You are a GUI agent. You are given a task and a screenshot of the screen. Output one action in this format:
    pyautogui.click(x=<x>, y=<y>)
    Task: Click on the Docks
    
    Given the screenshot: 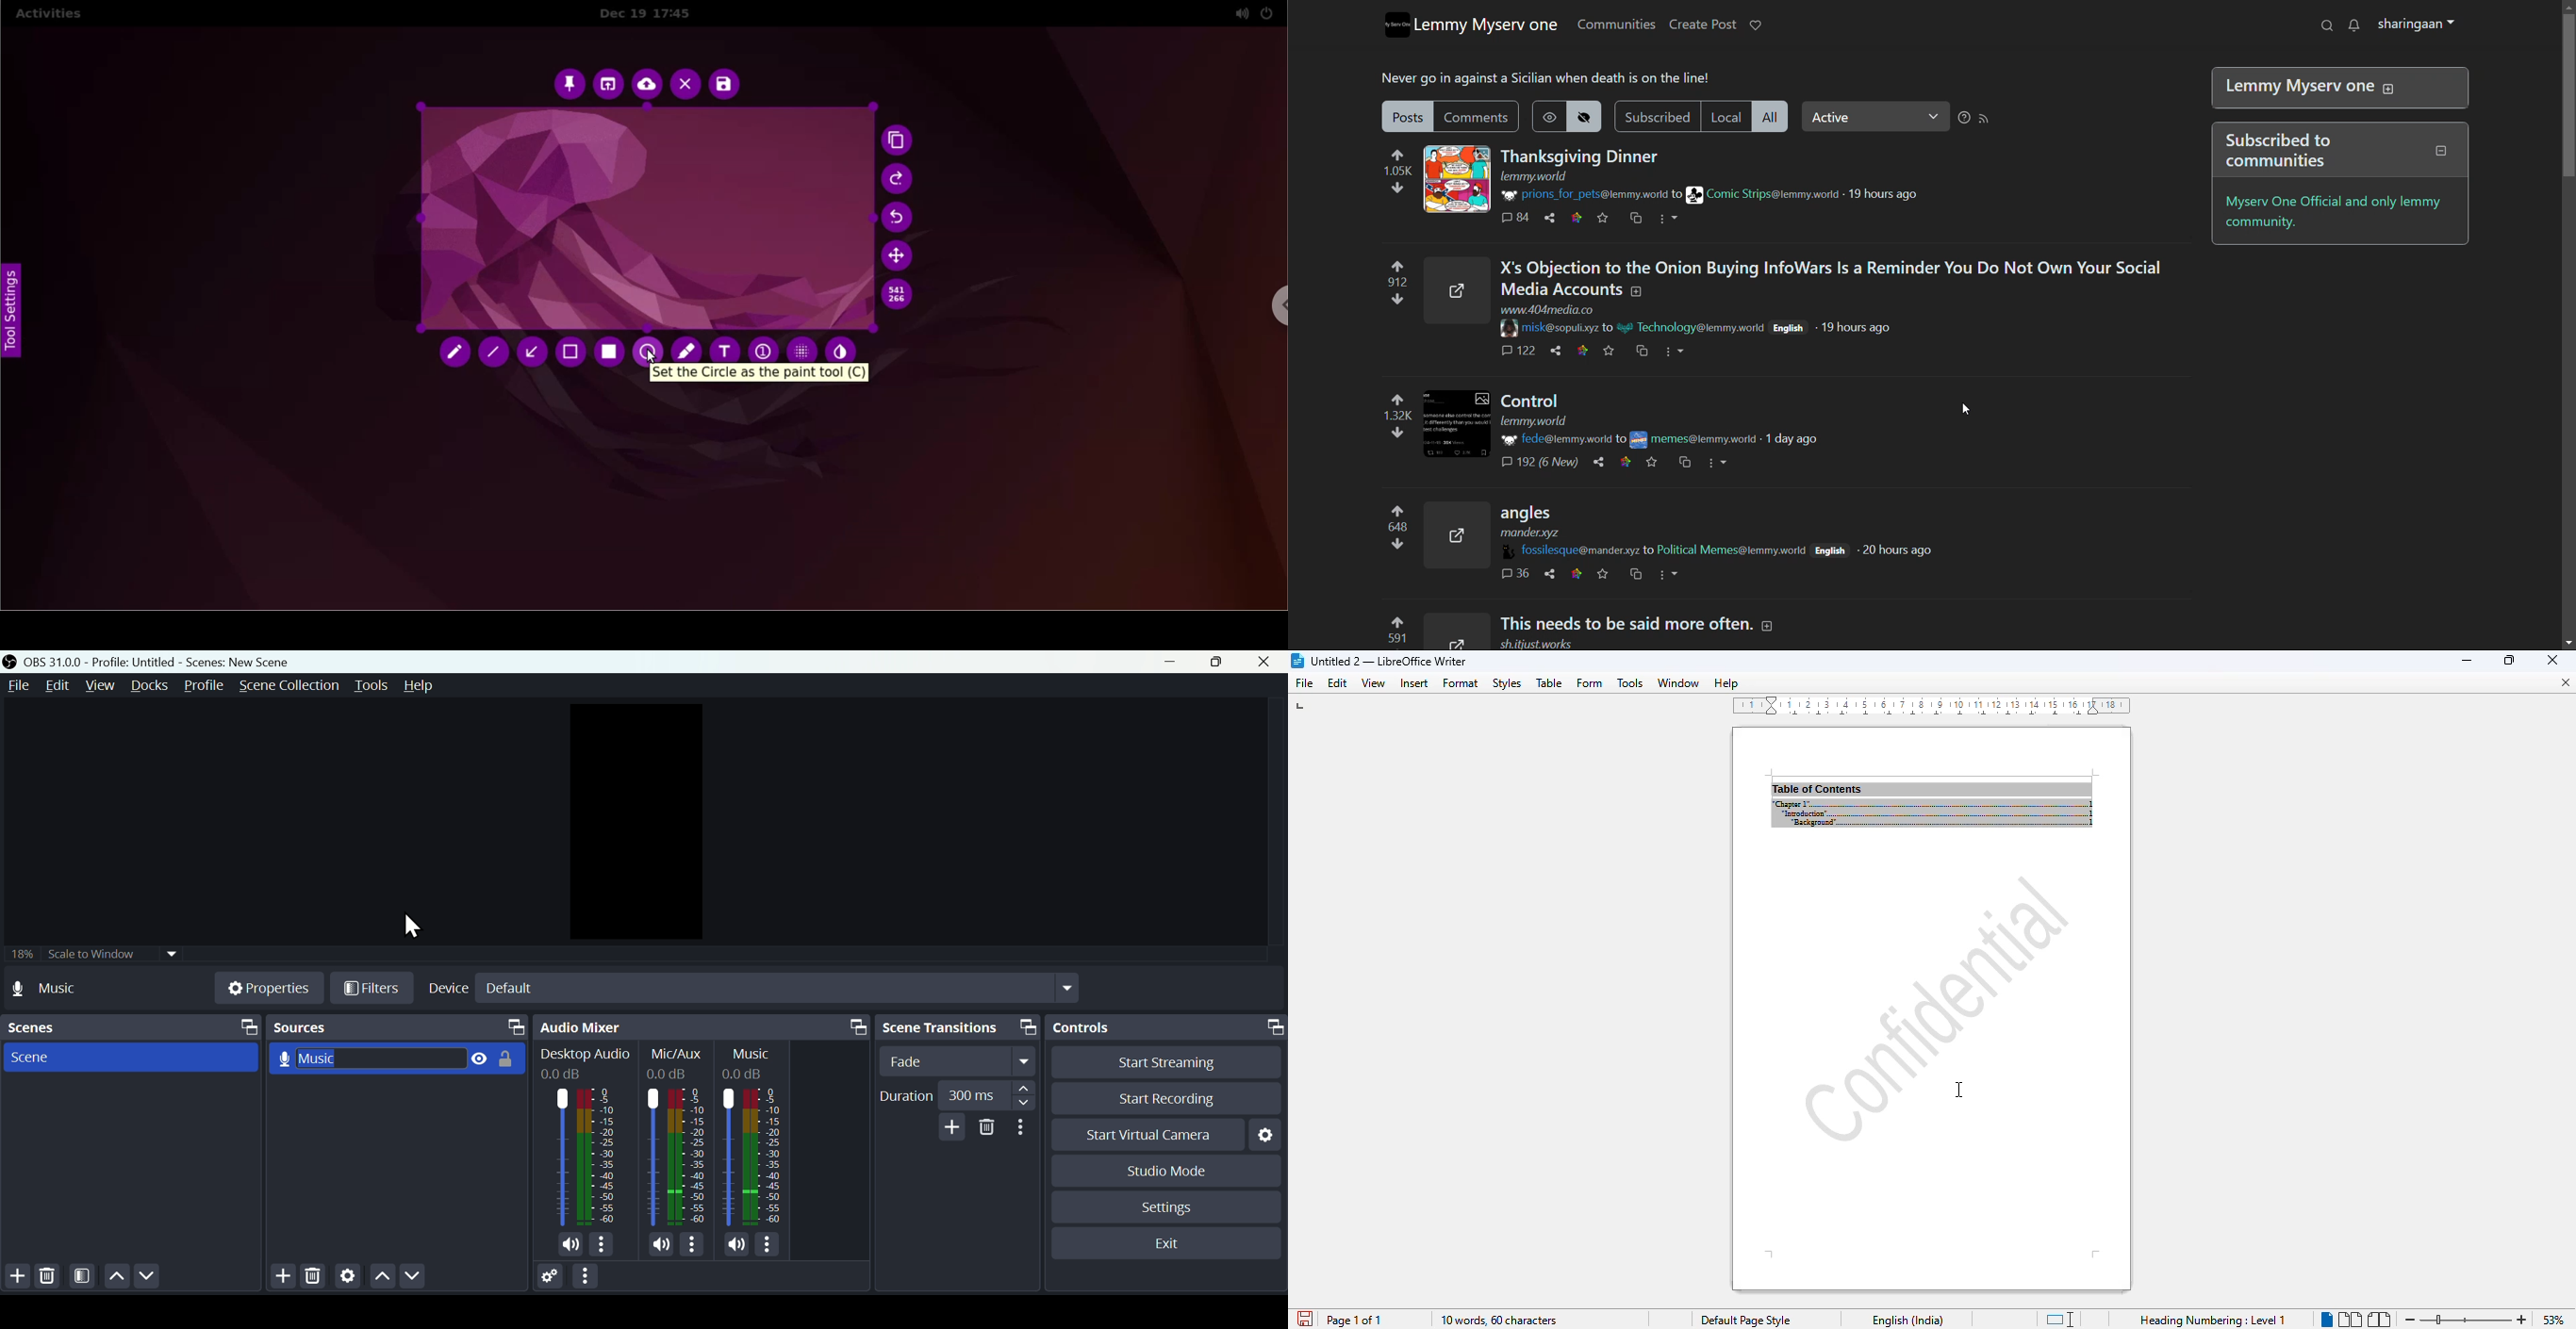 What is the action you would take?
    pyautogui.click(x=148, y=685)
    